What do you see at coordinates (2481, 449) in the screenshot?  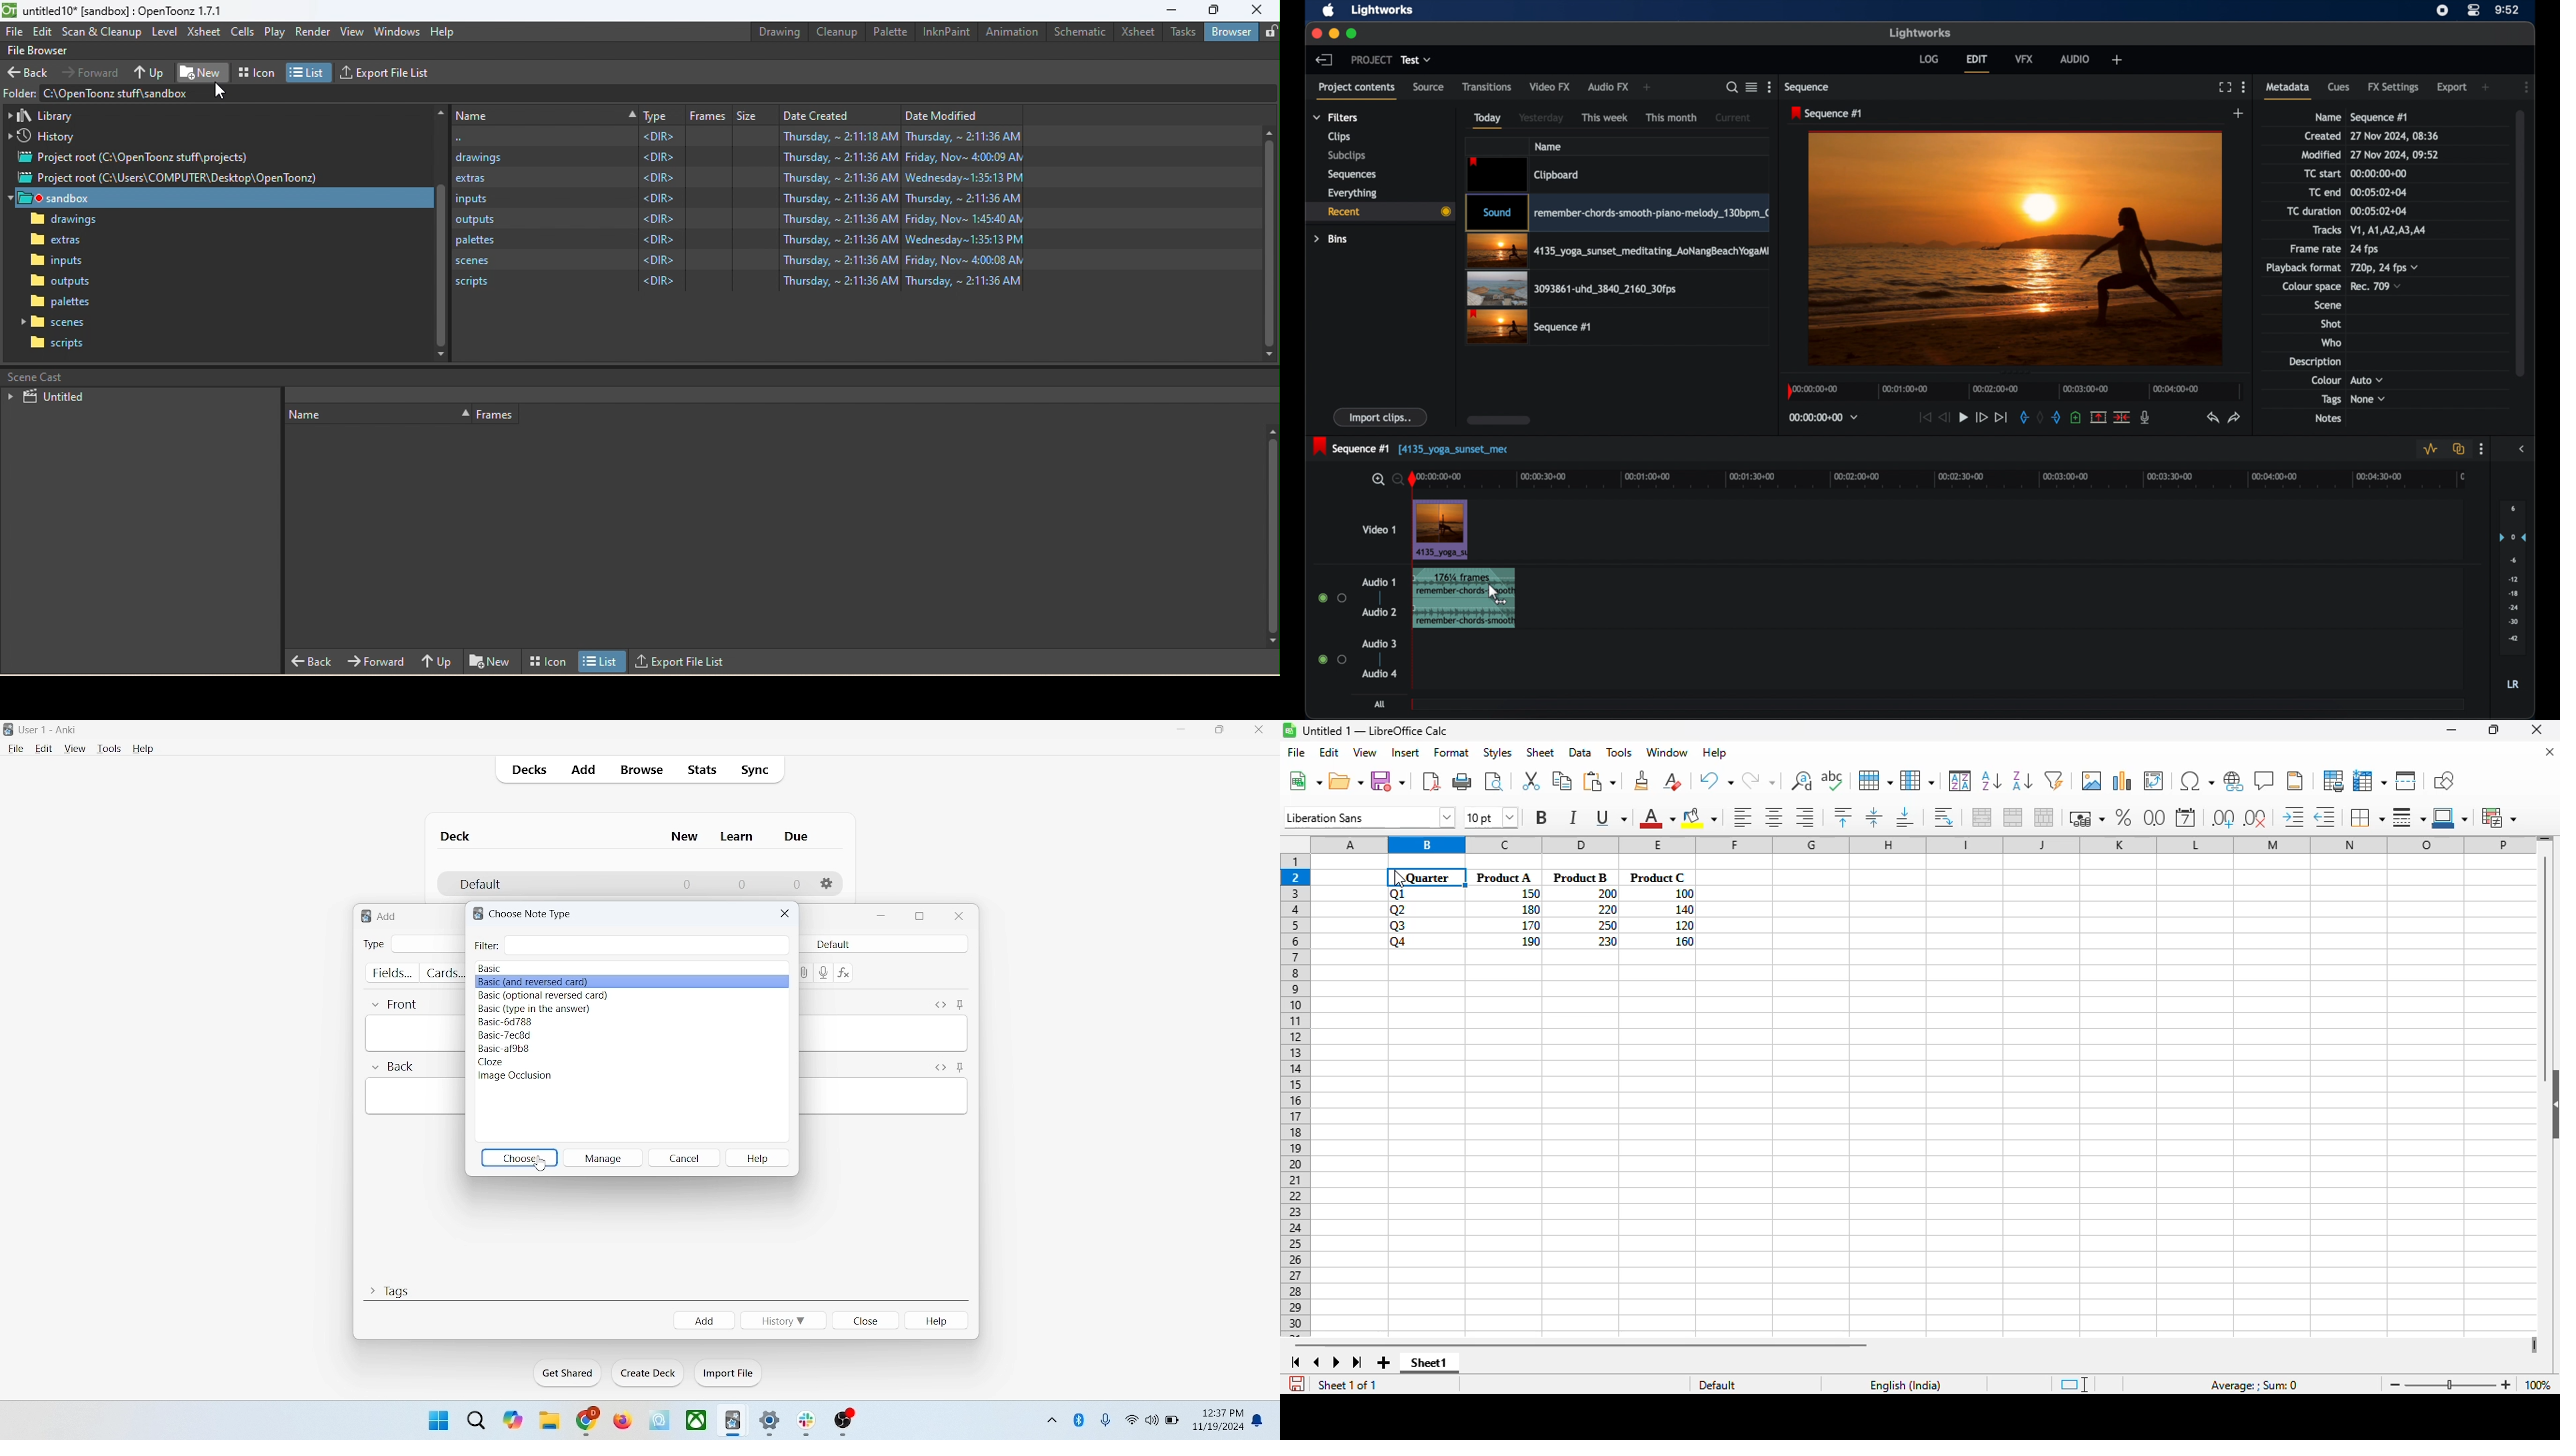 I see `more options` at bounding box center [2481, 449].